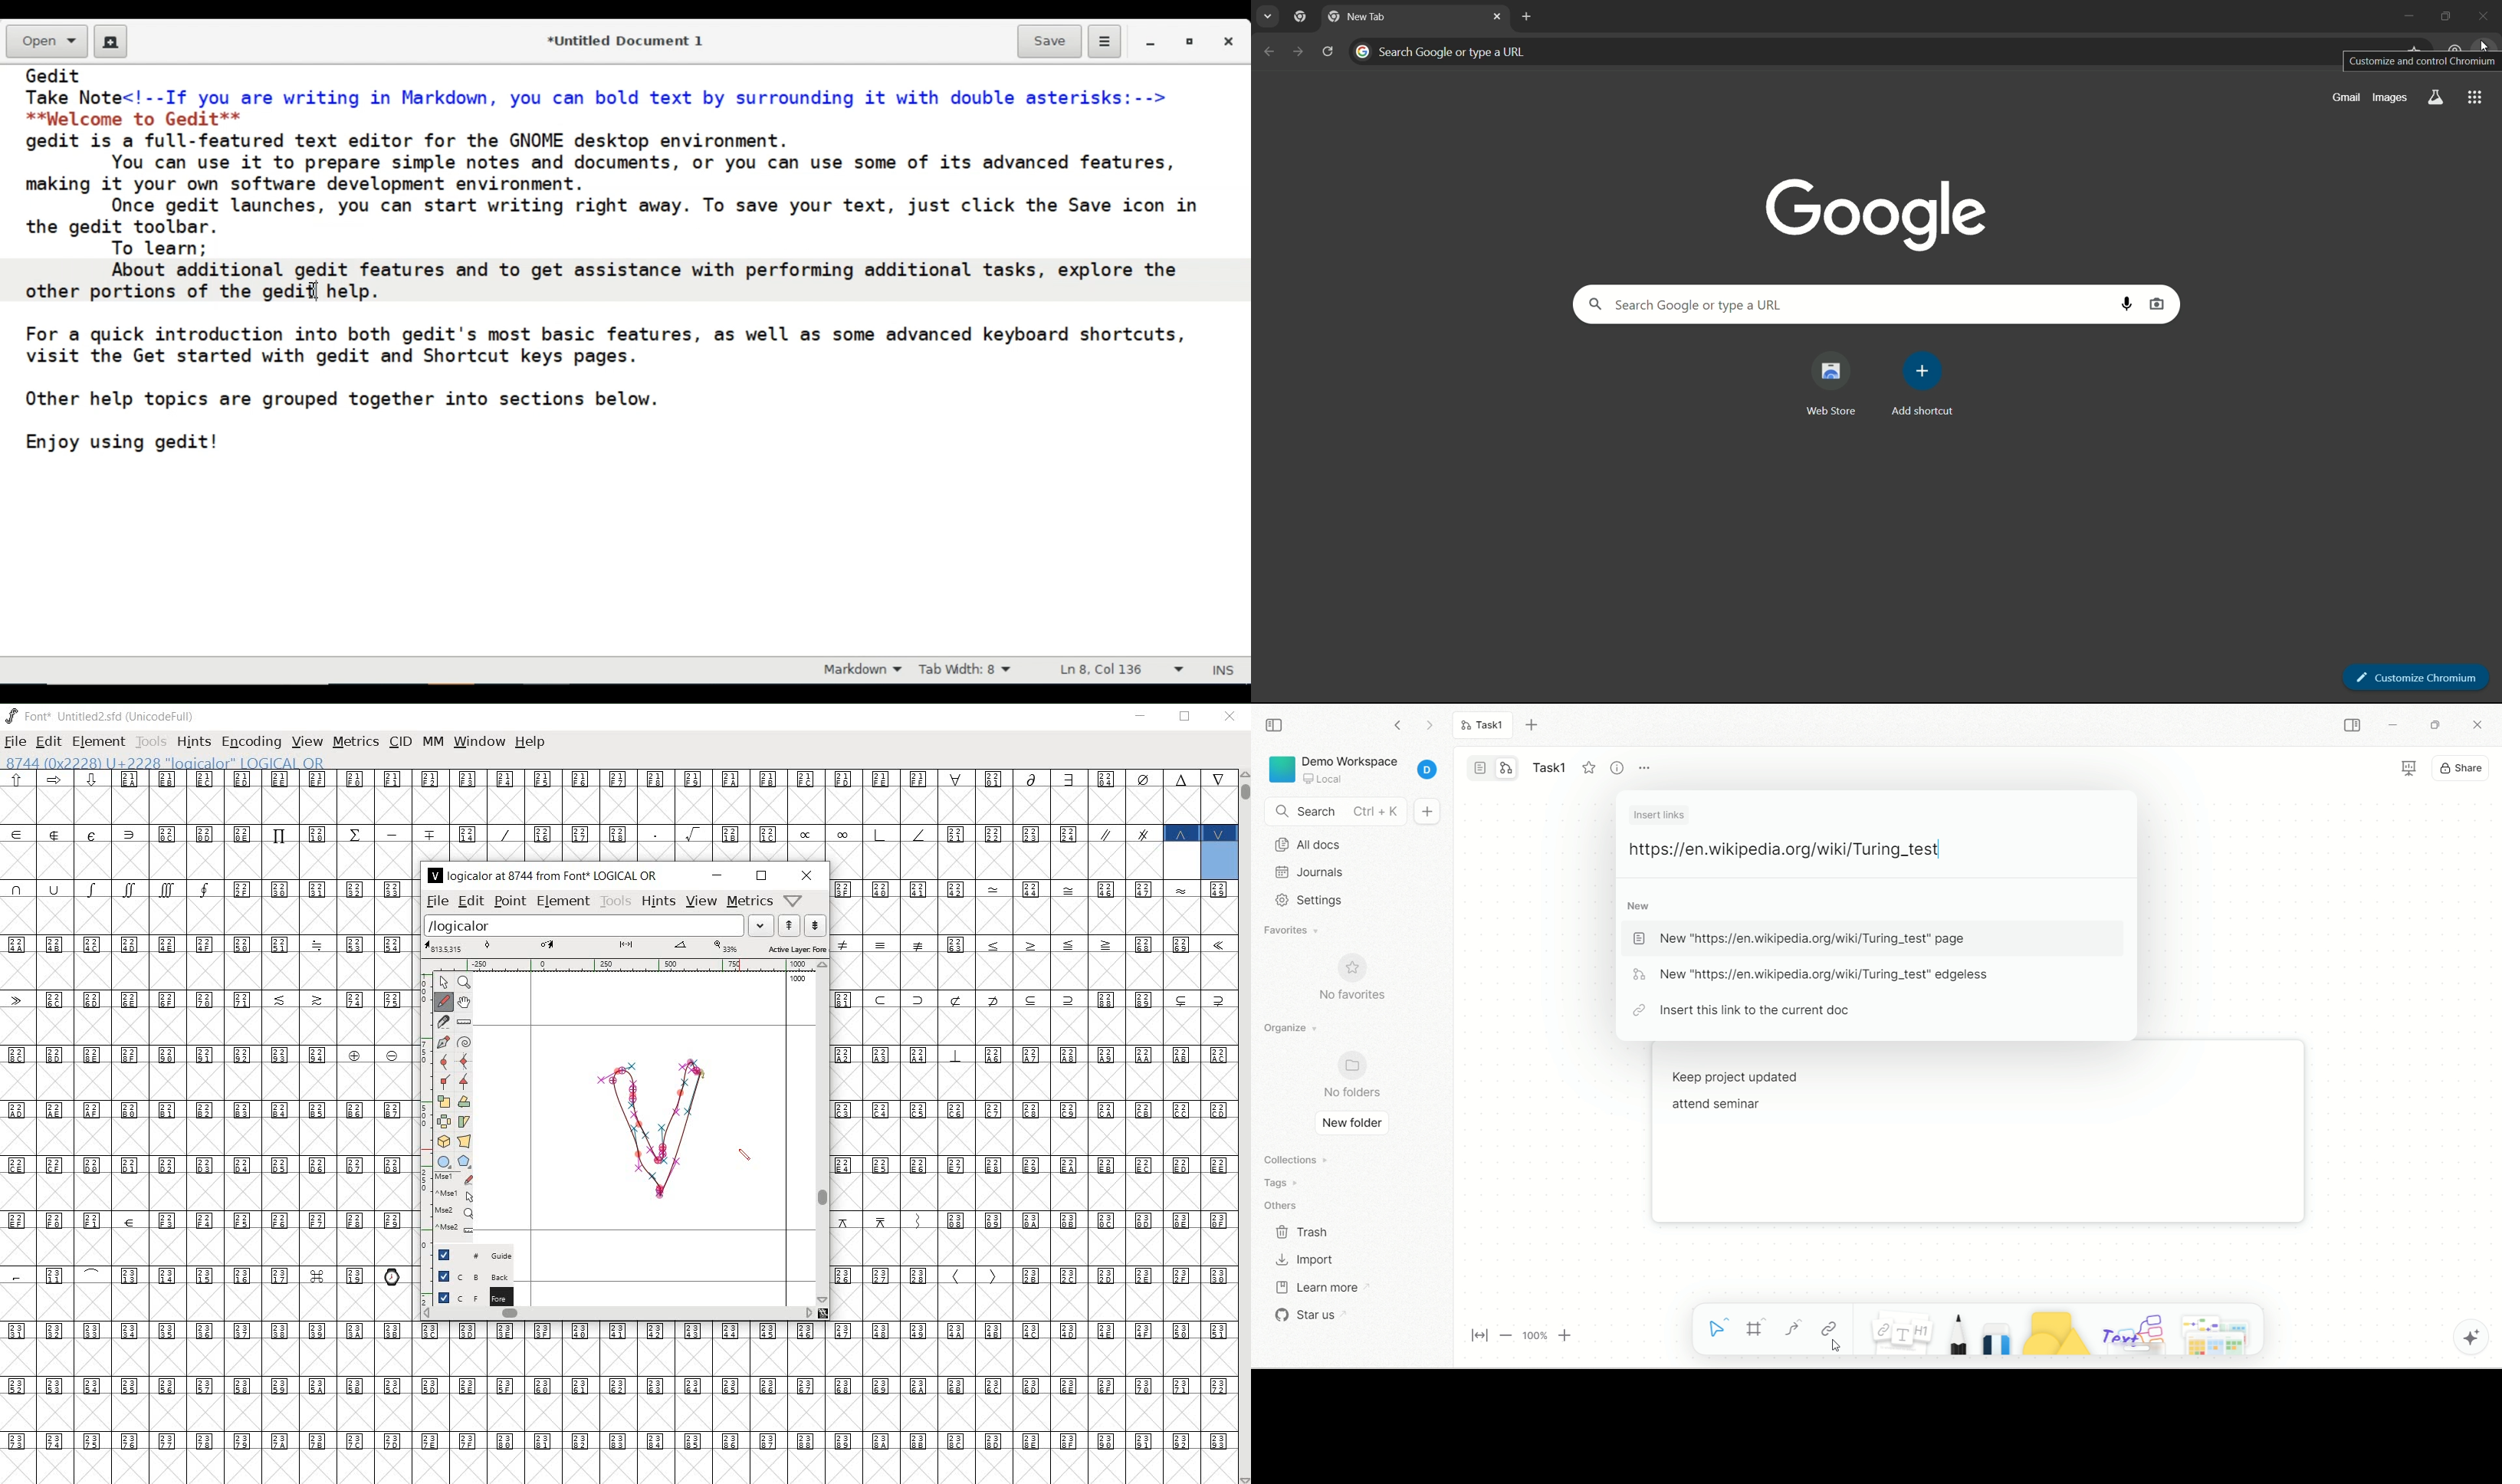  What do you see at coordinates (444, 1102) in the screenshot?
I see `scale the selection` at bounding box center [444, 1102].